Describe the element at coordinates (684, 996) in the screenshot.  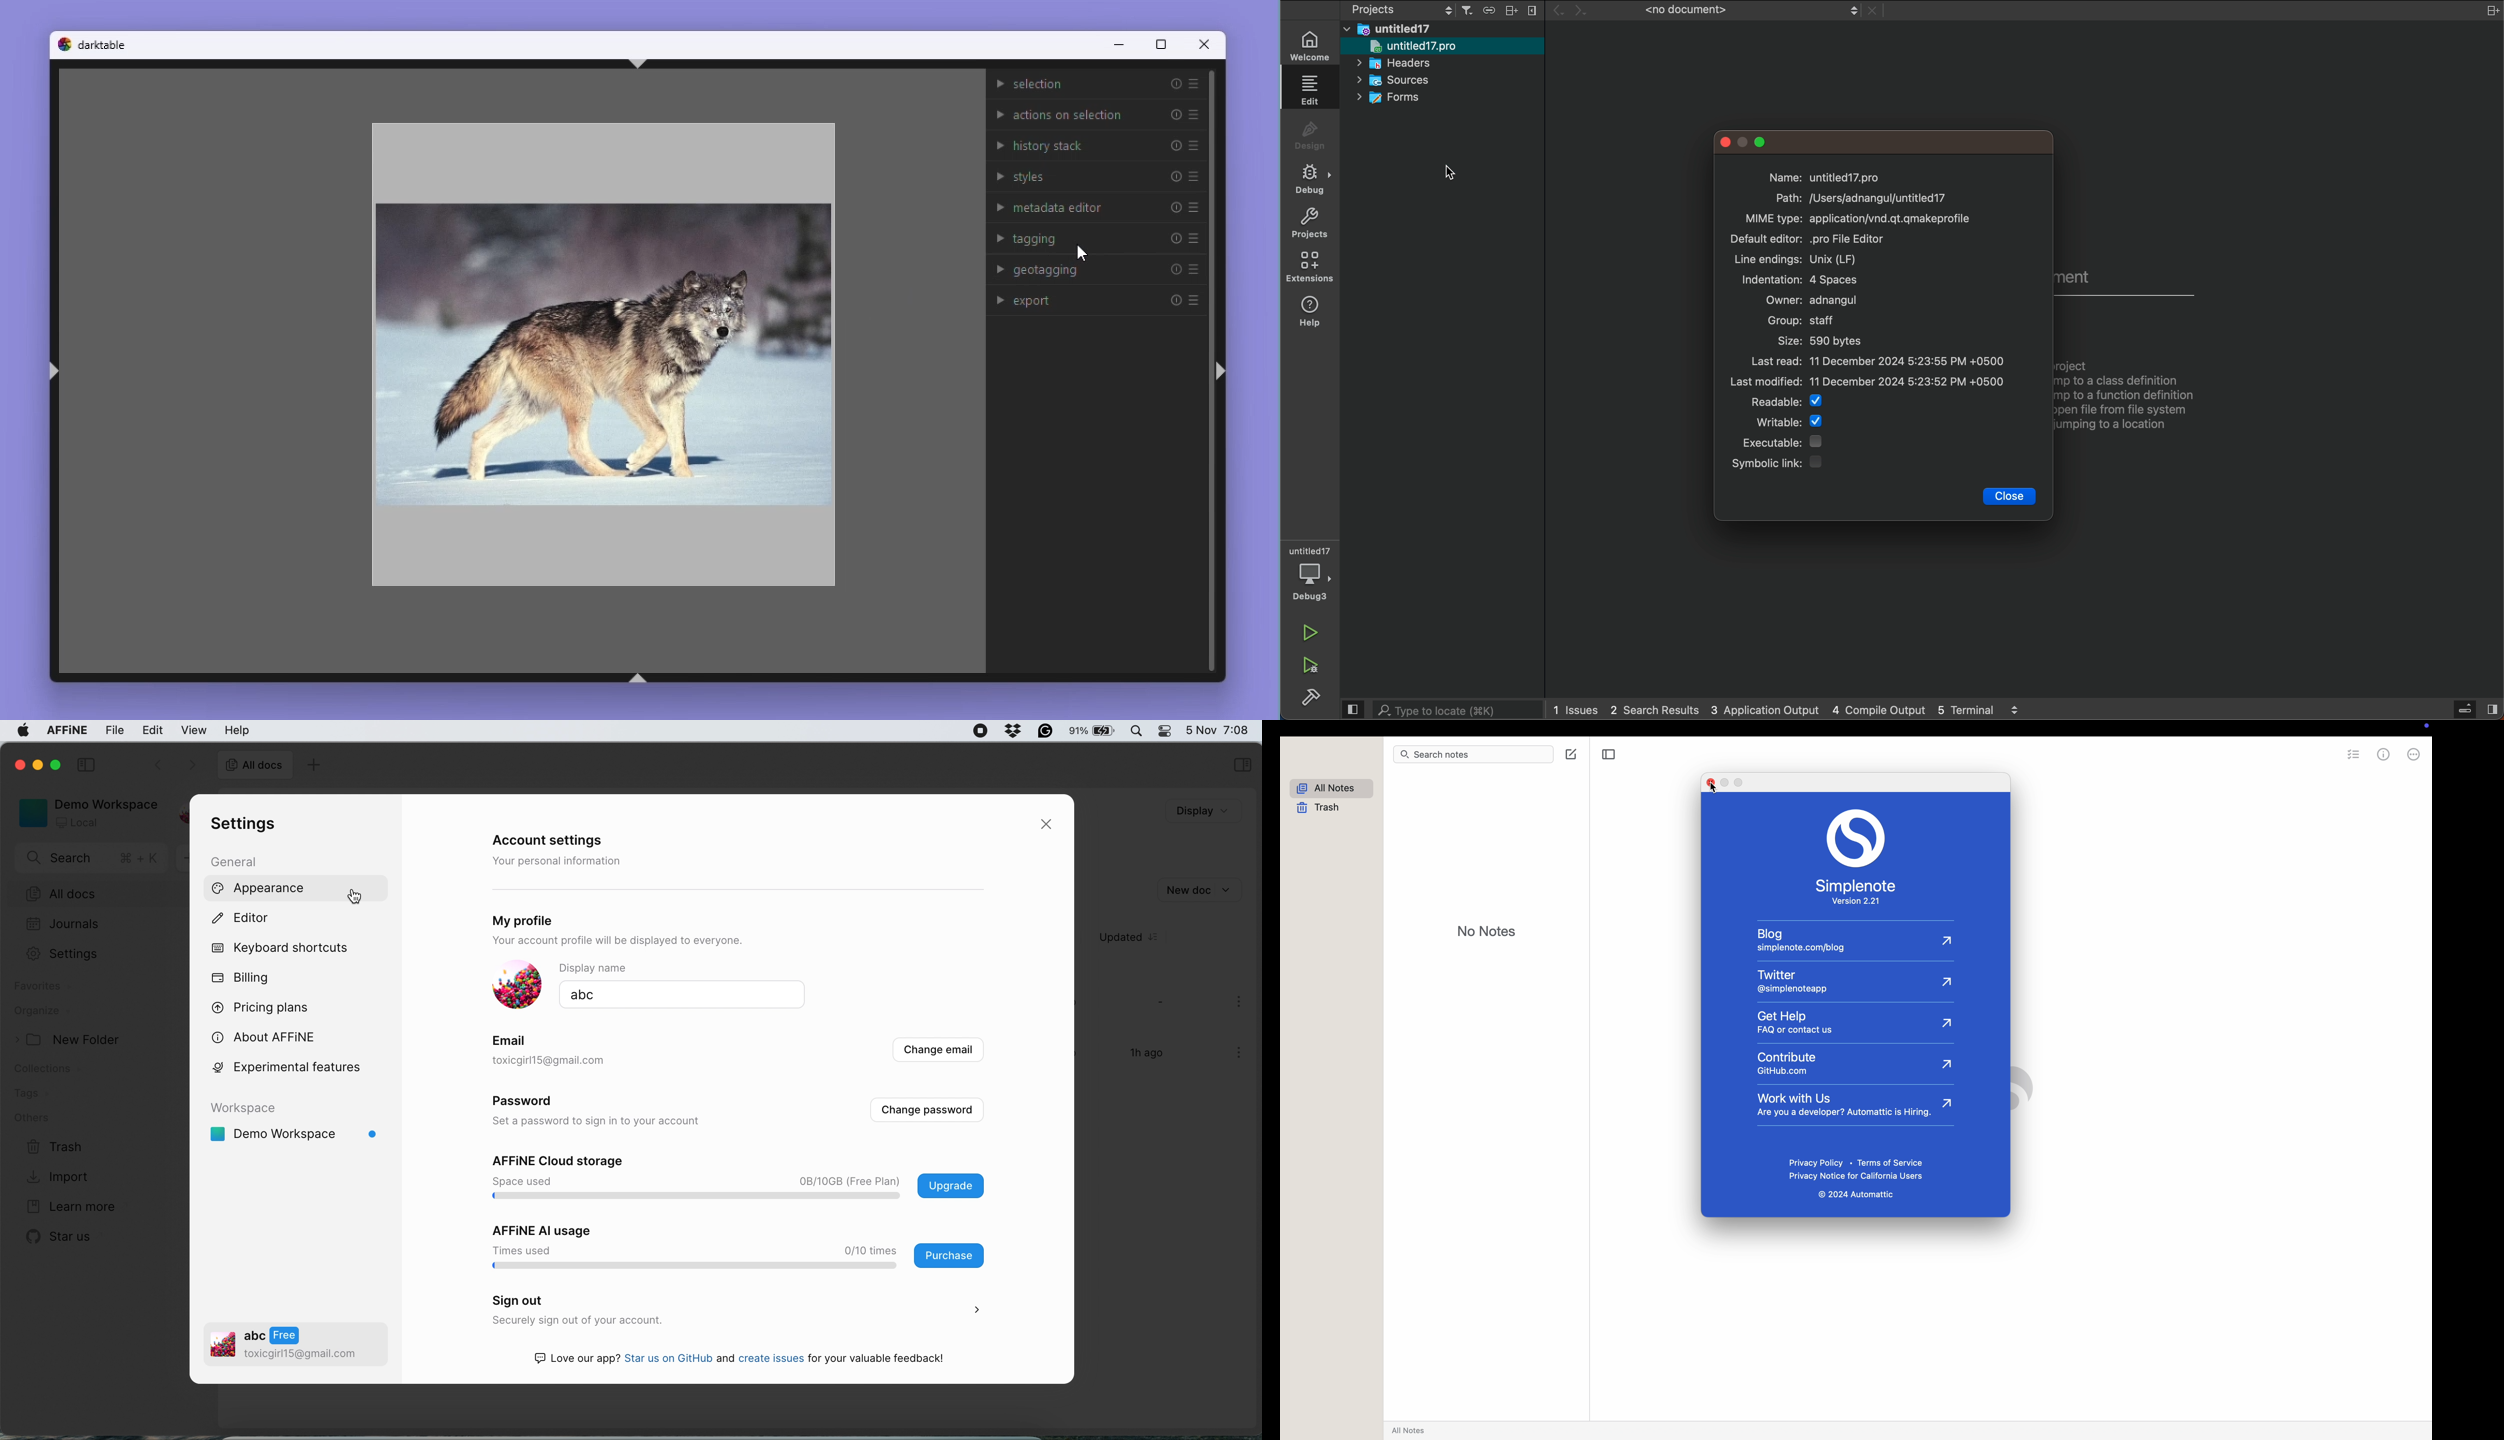
I see `current display name` at that location.